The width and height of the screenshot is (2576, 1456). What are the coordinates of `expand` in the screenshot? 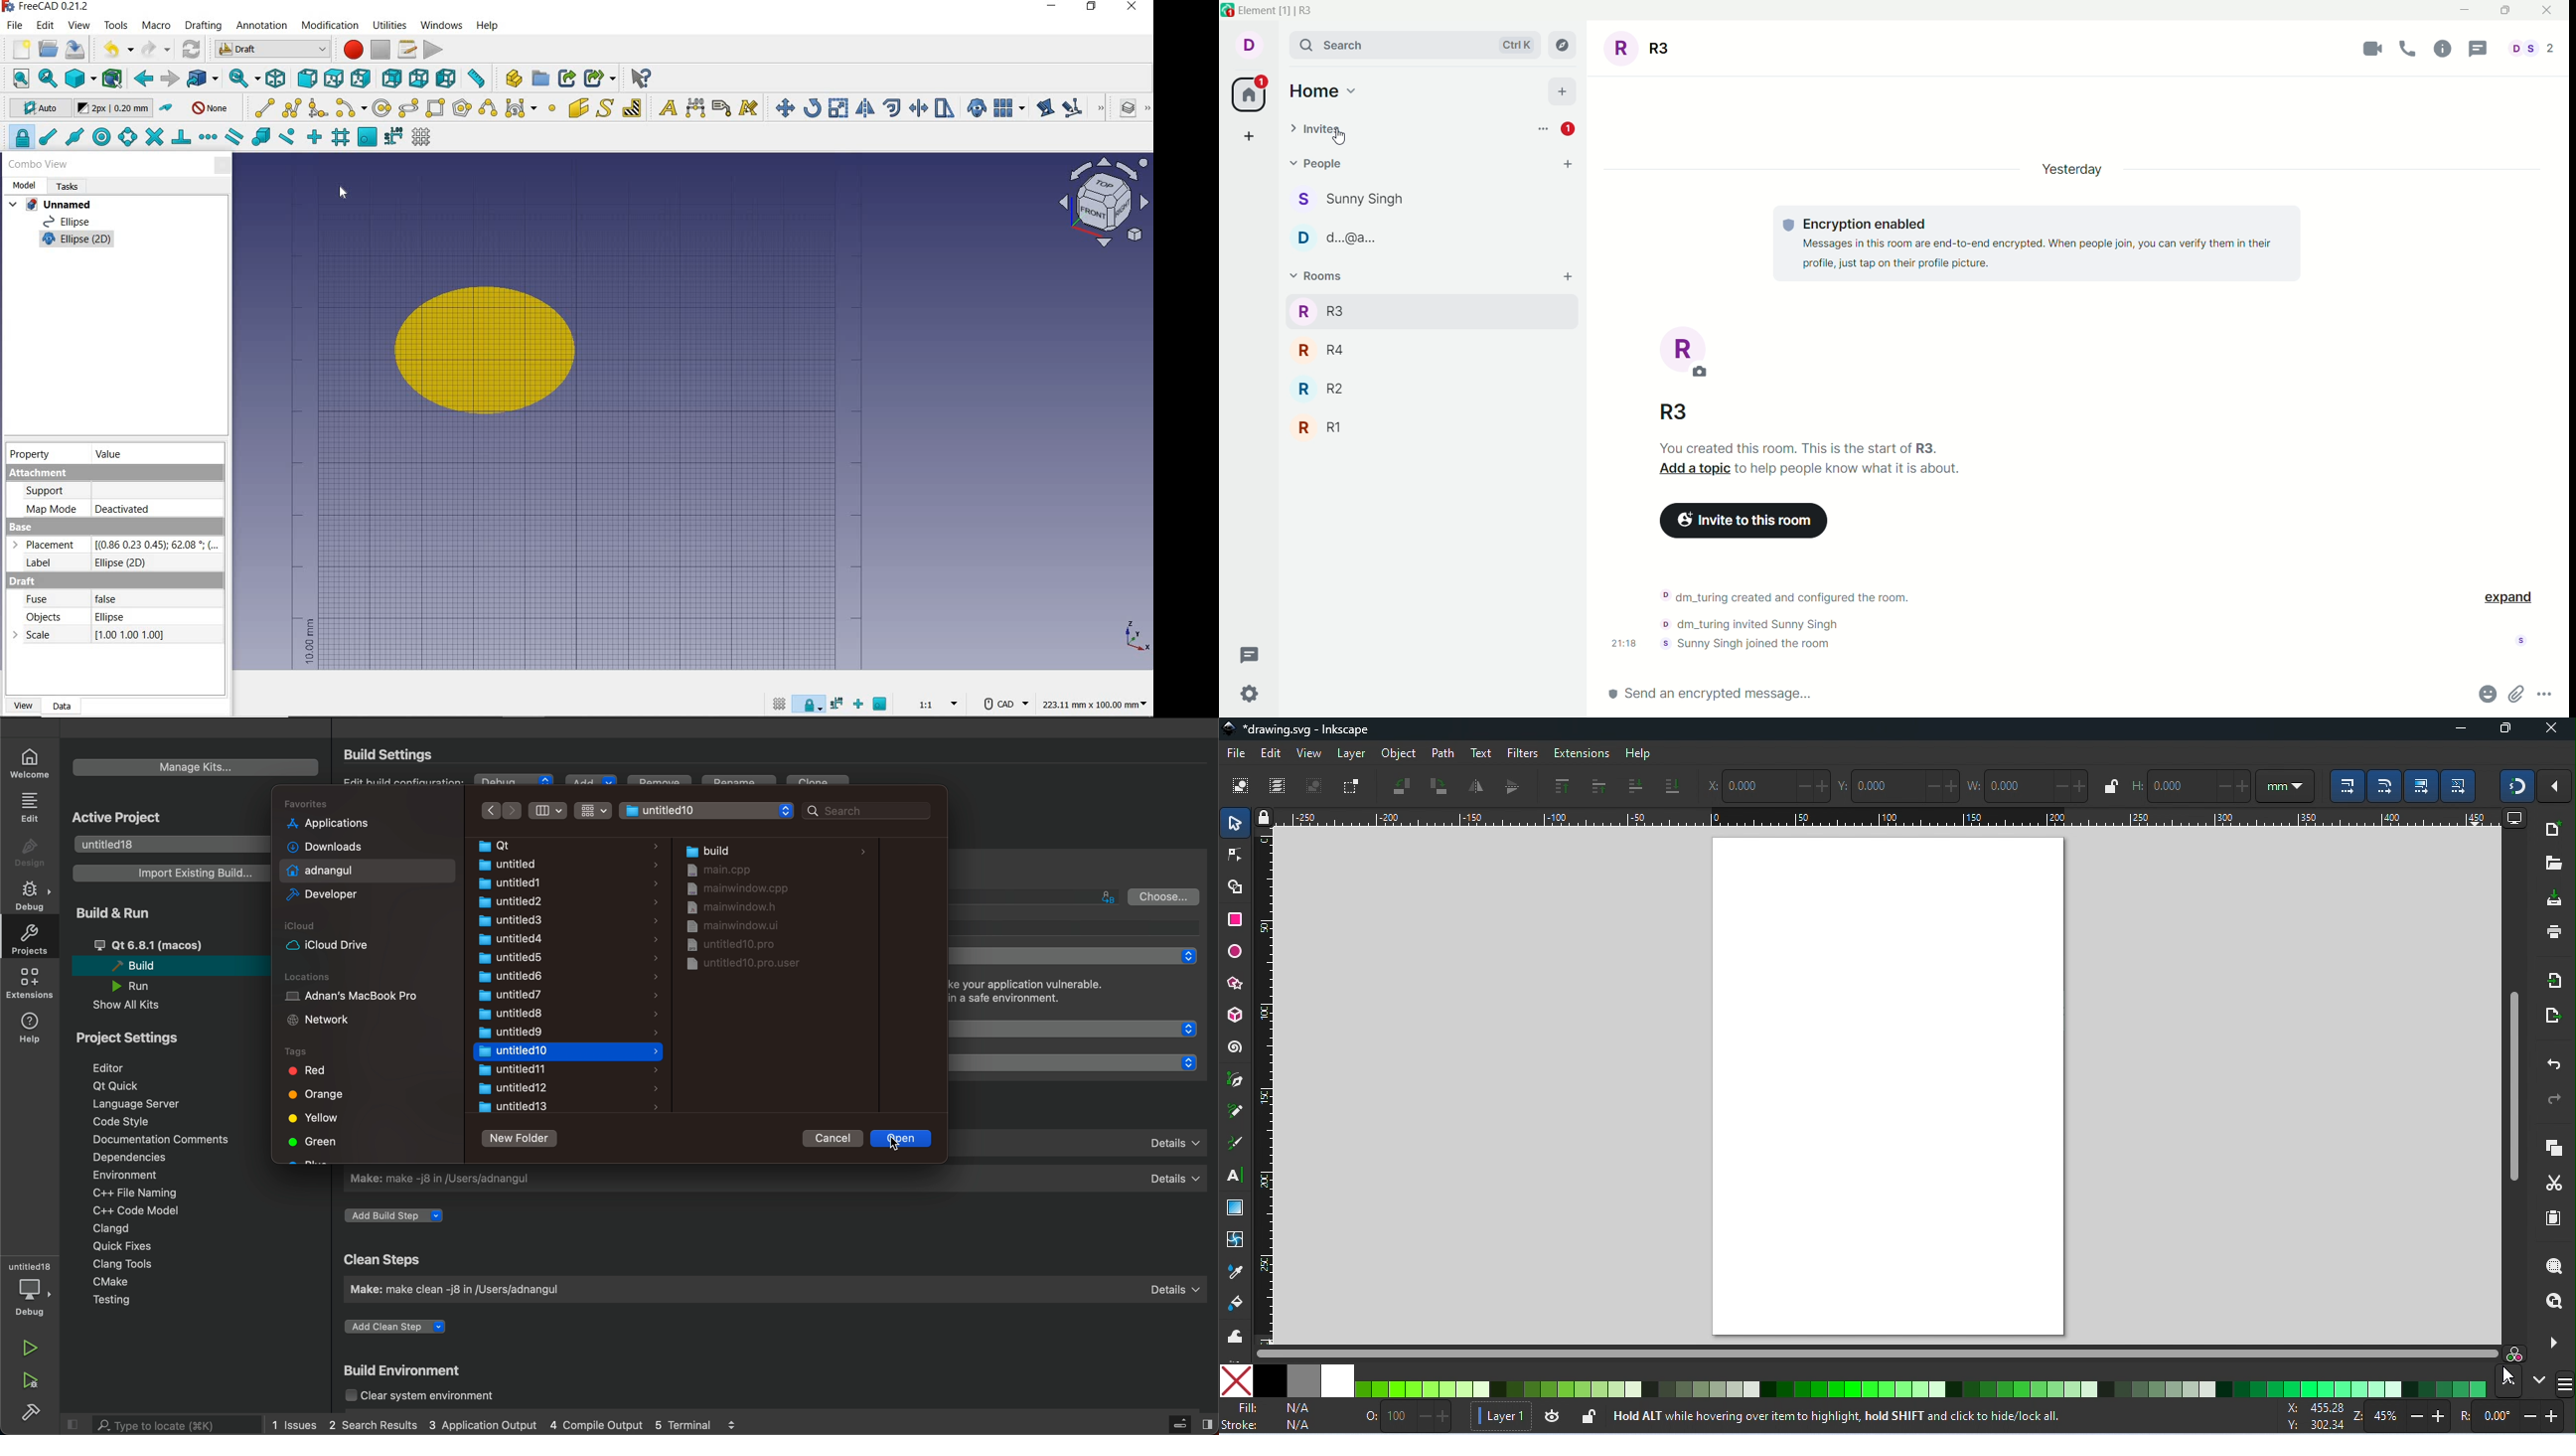 It's located at (2513, 599).